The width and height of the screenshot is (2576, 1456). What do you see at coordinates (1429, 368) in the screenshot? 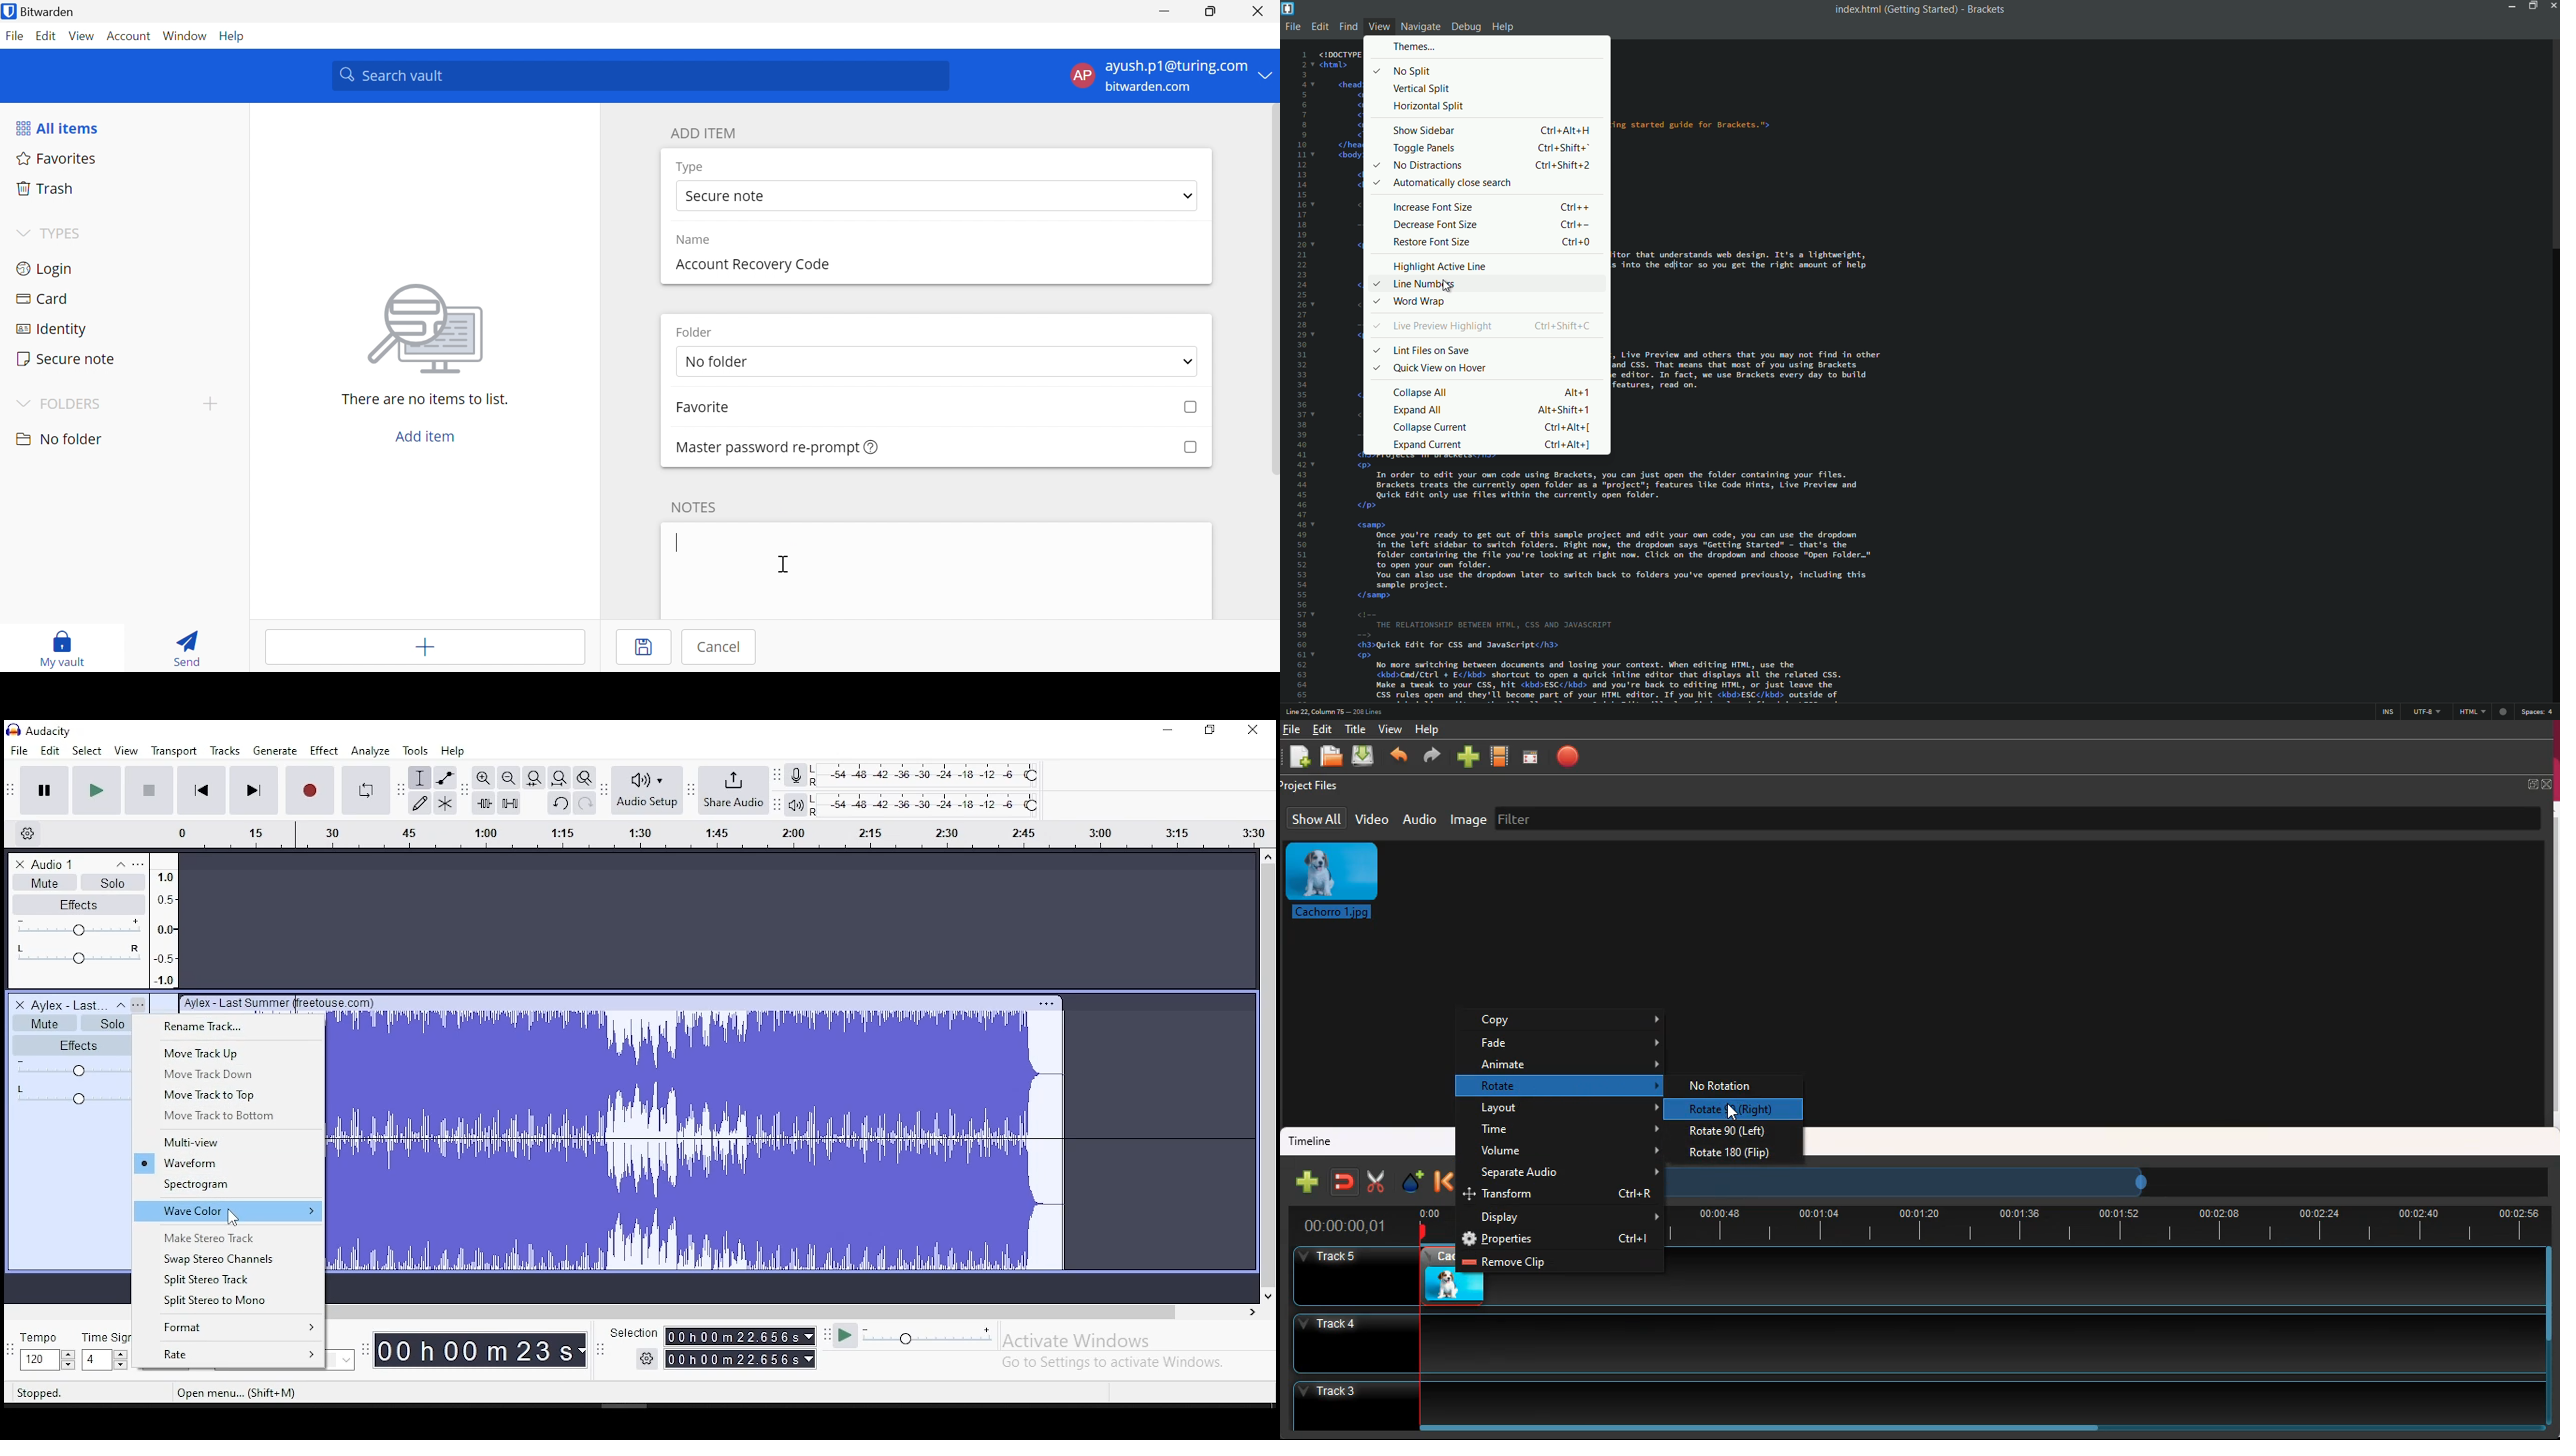
I see `Quick View on Hover` at bounding box center [1429, 368].